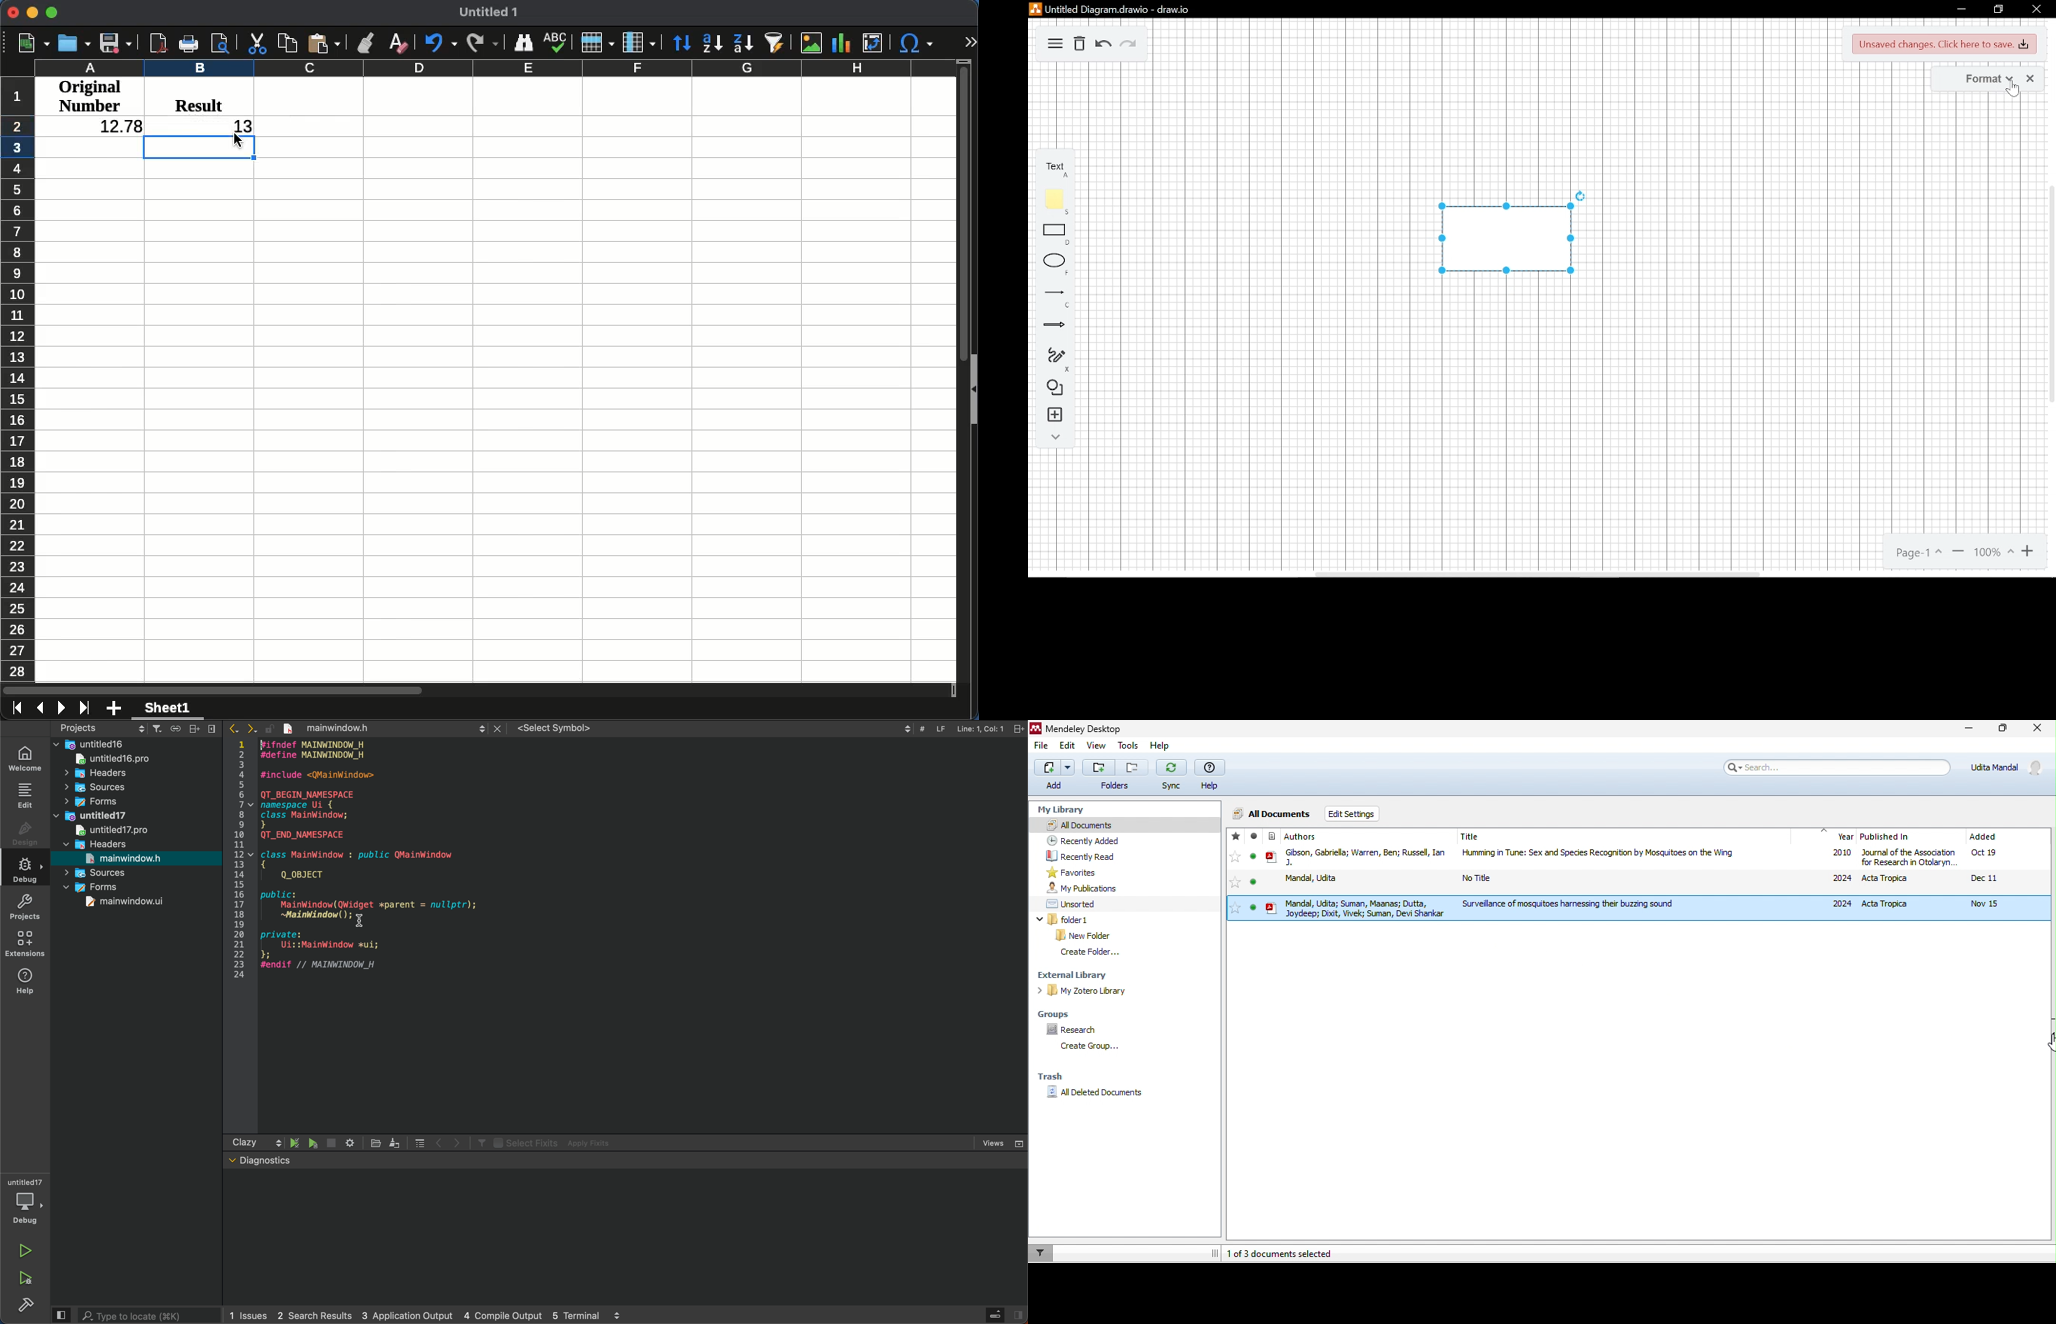  I want to click on favourites, so click(1078, 872).